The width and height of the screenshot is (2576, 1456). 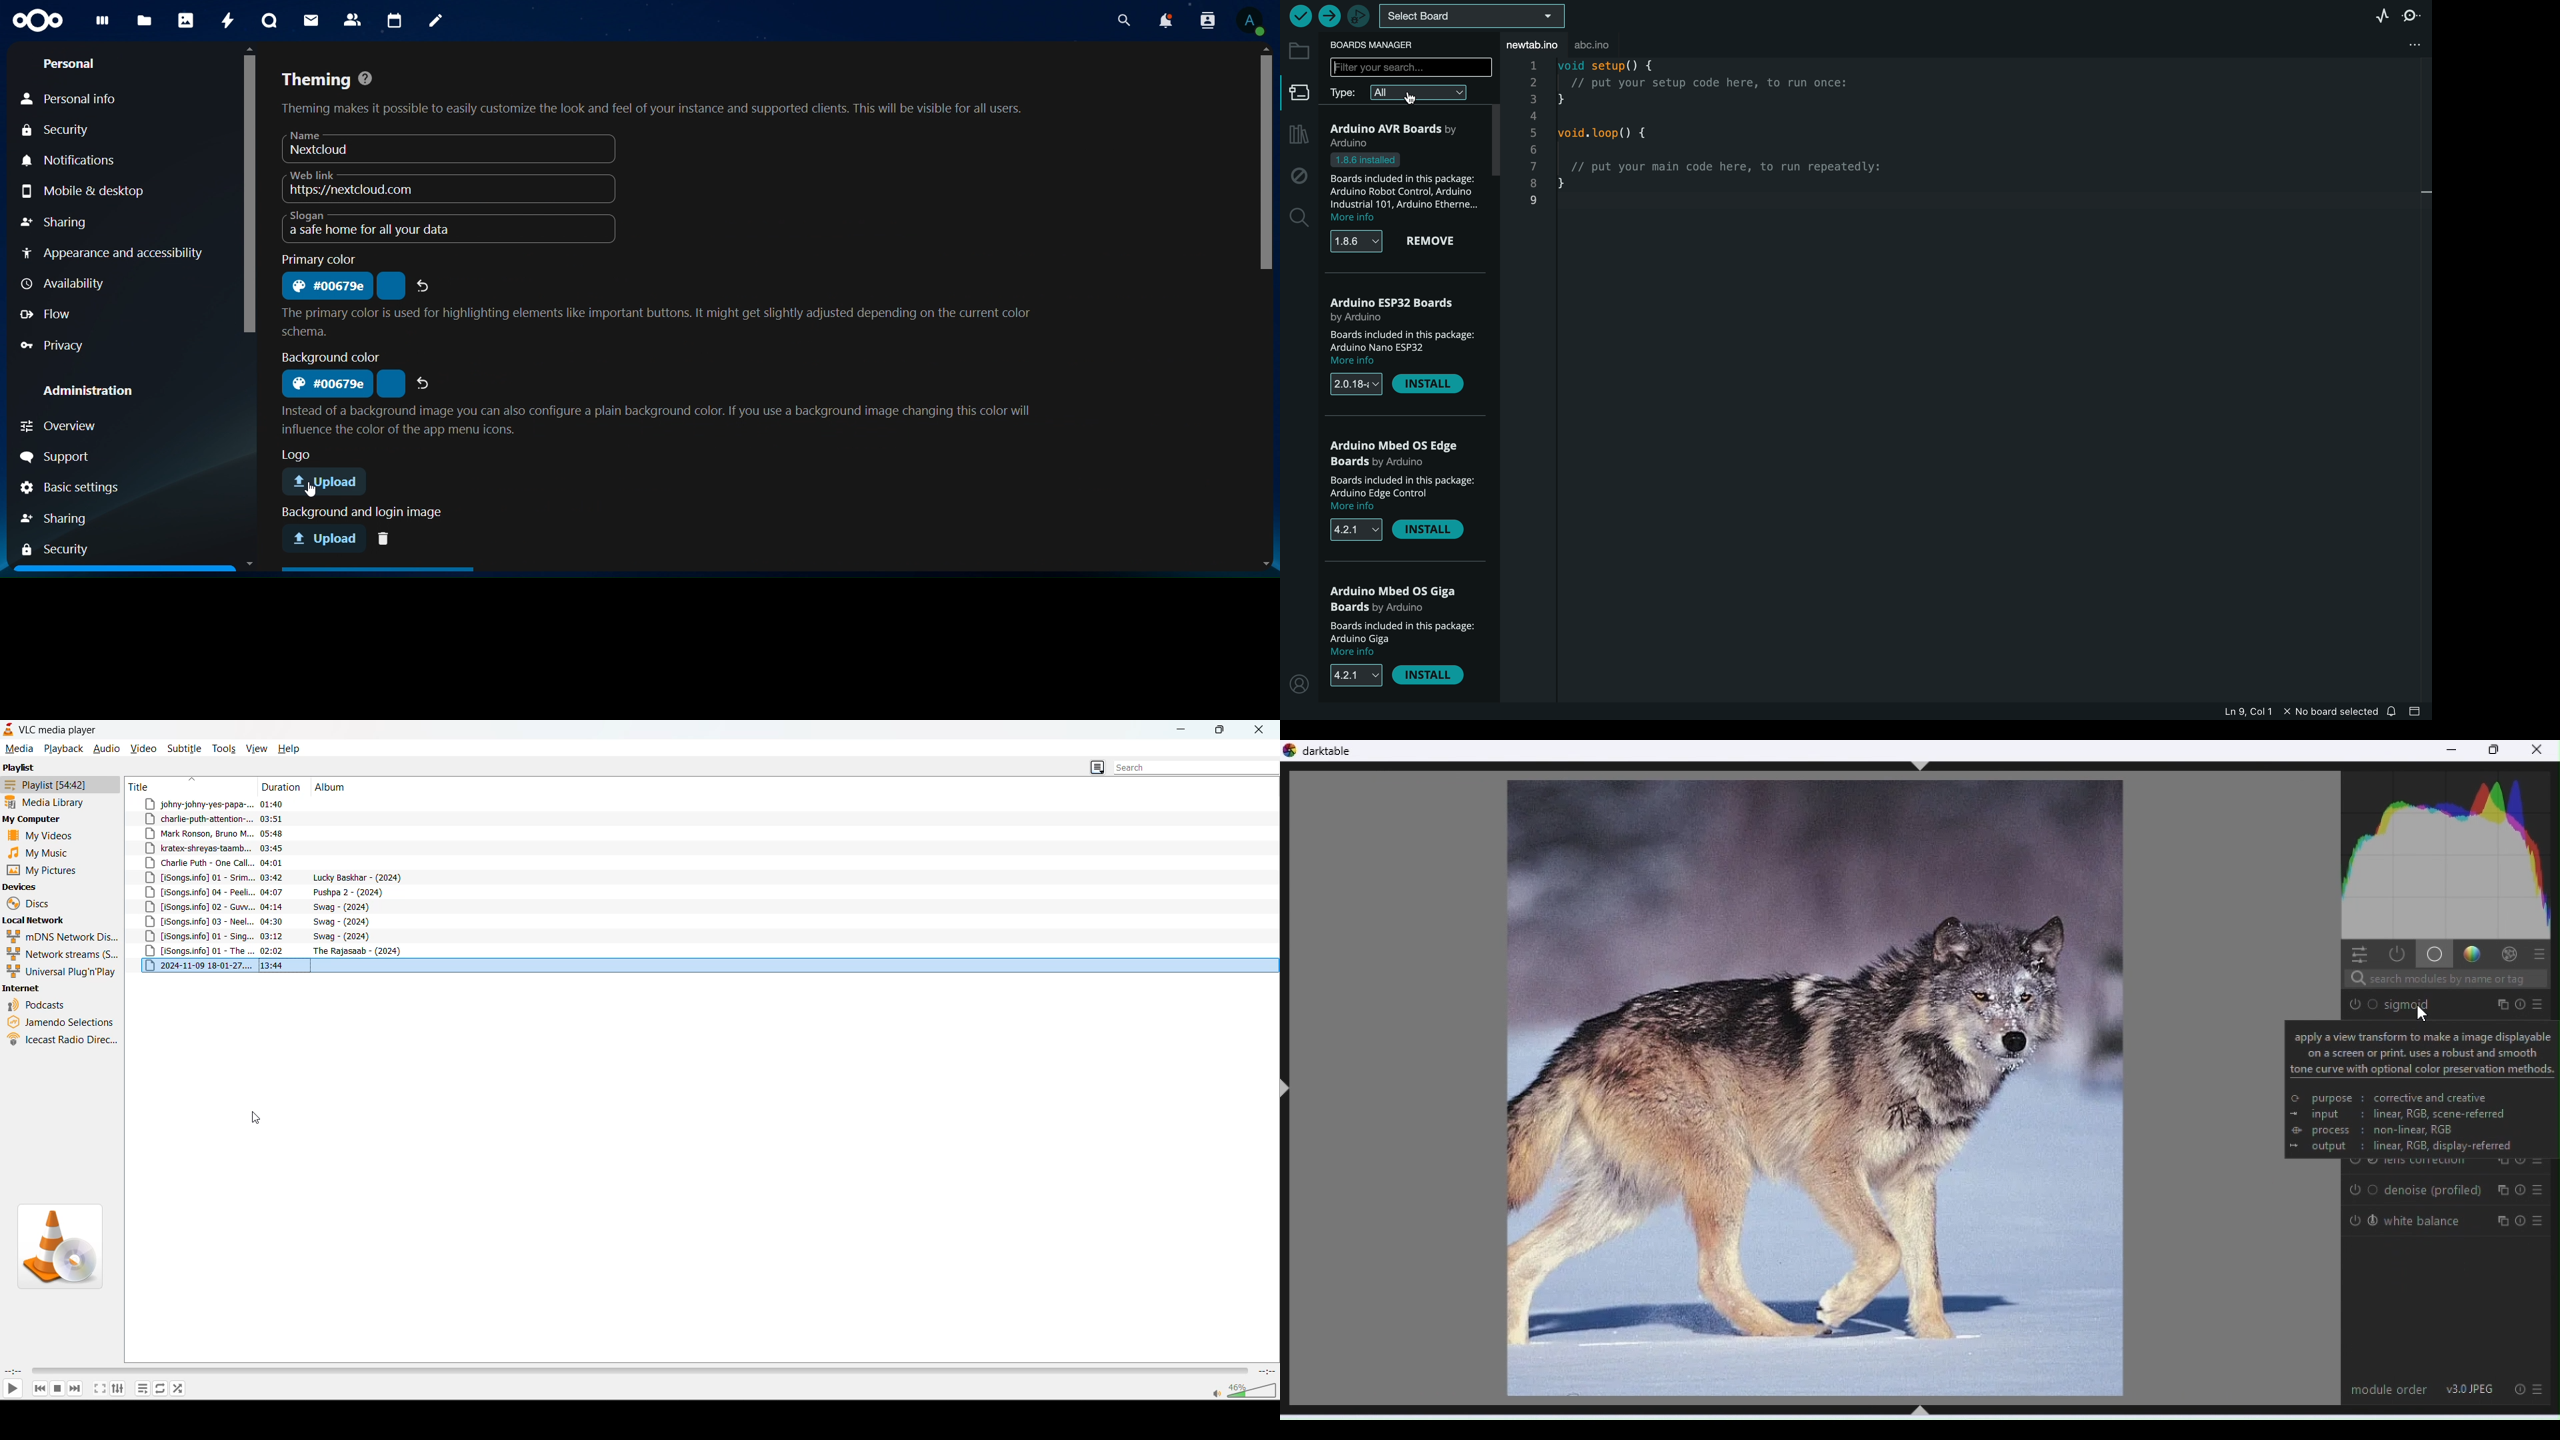 I want to click on profile, so click(x=1252, y=21).